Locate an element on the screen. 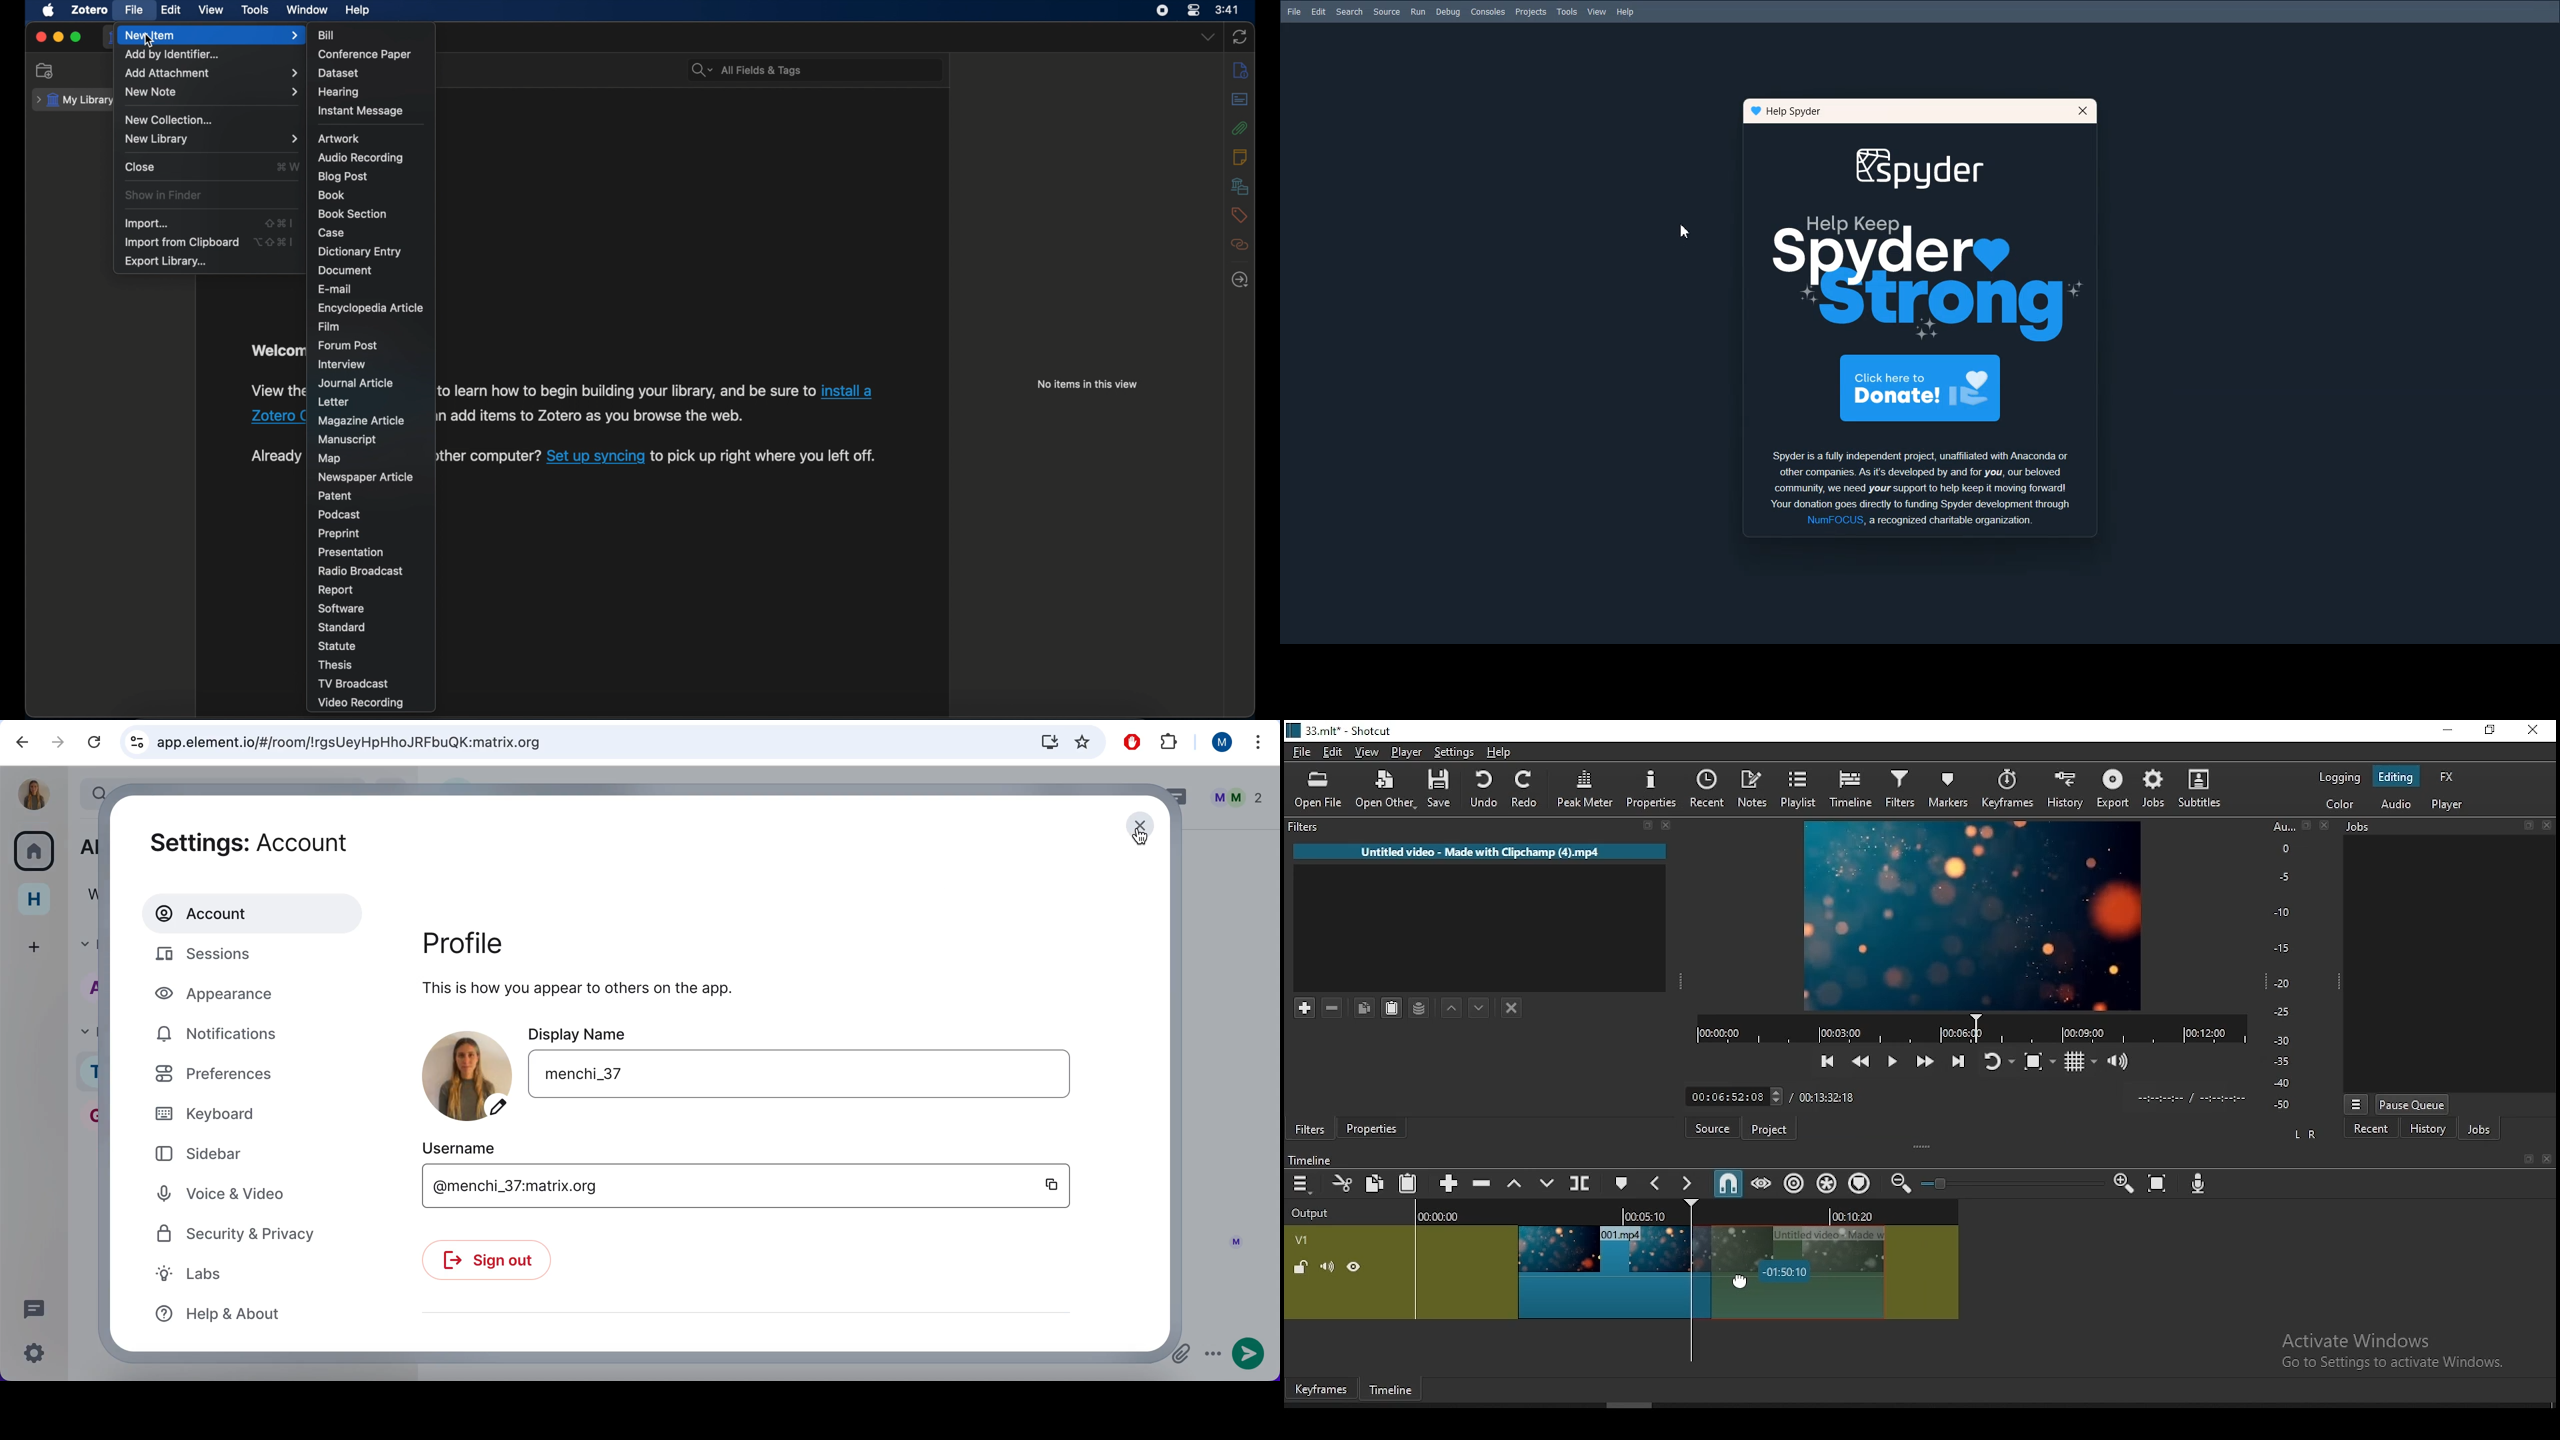  copy is located at coordinates (1375, 1185).